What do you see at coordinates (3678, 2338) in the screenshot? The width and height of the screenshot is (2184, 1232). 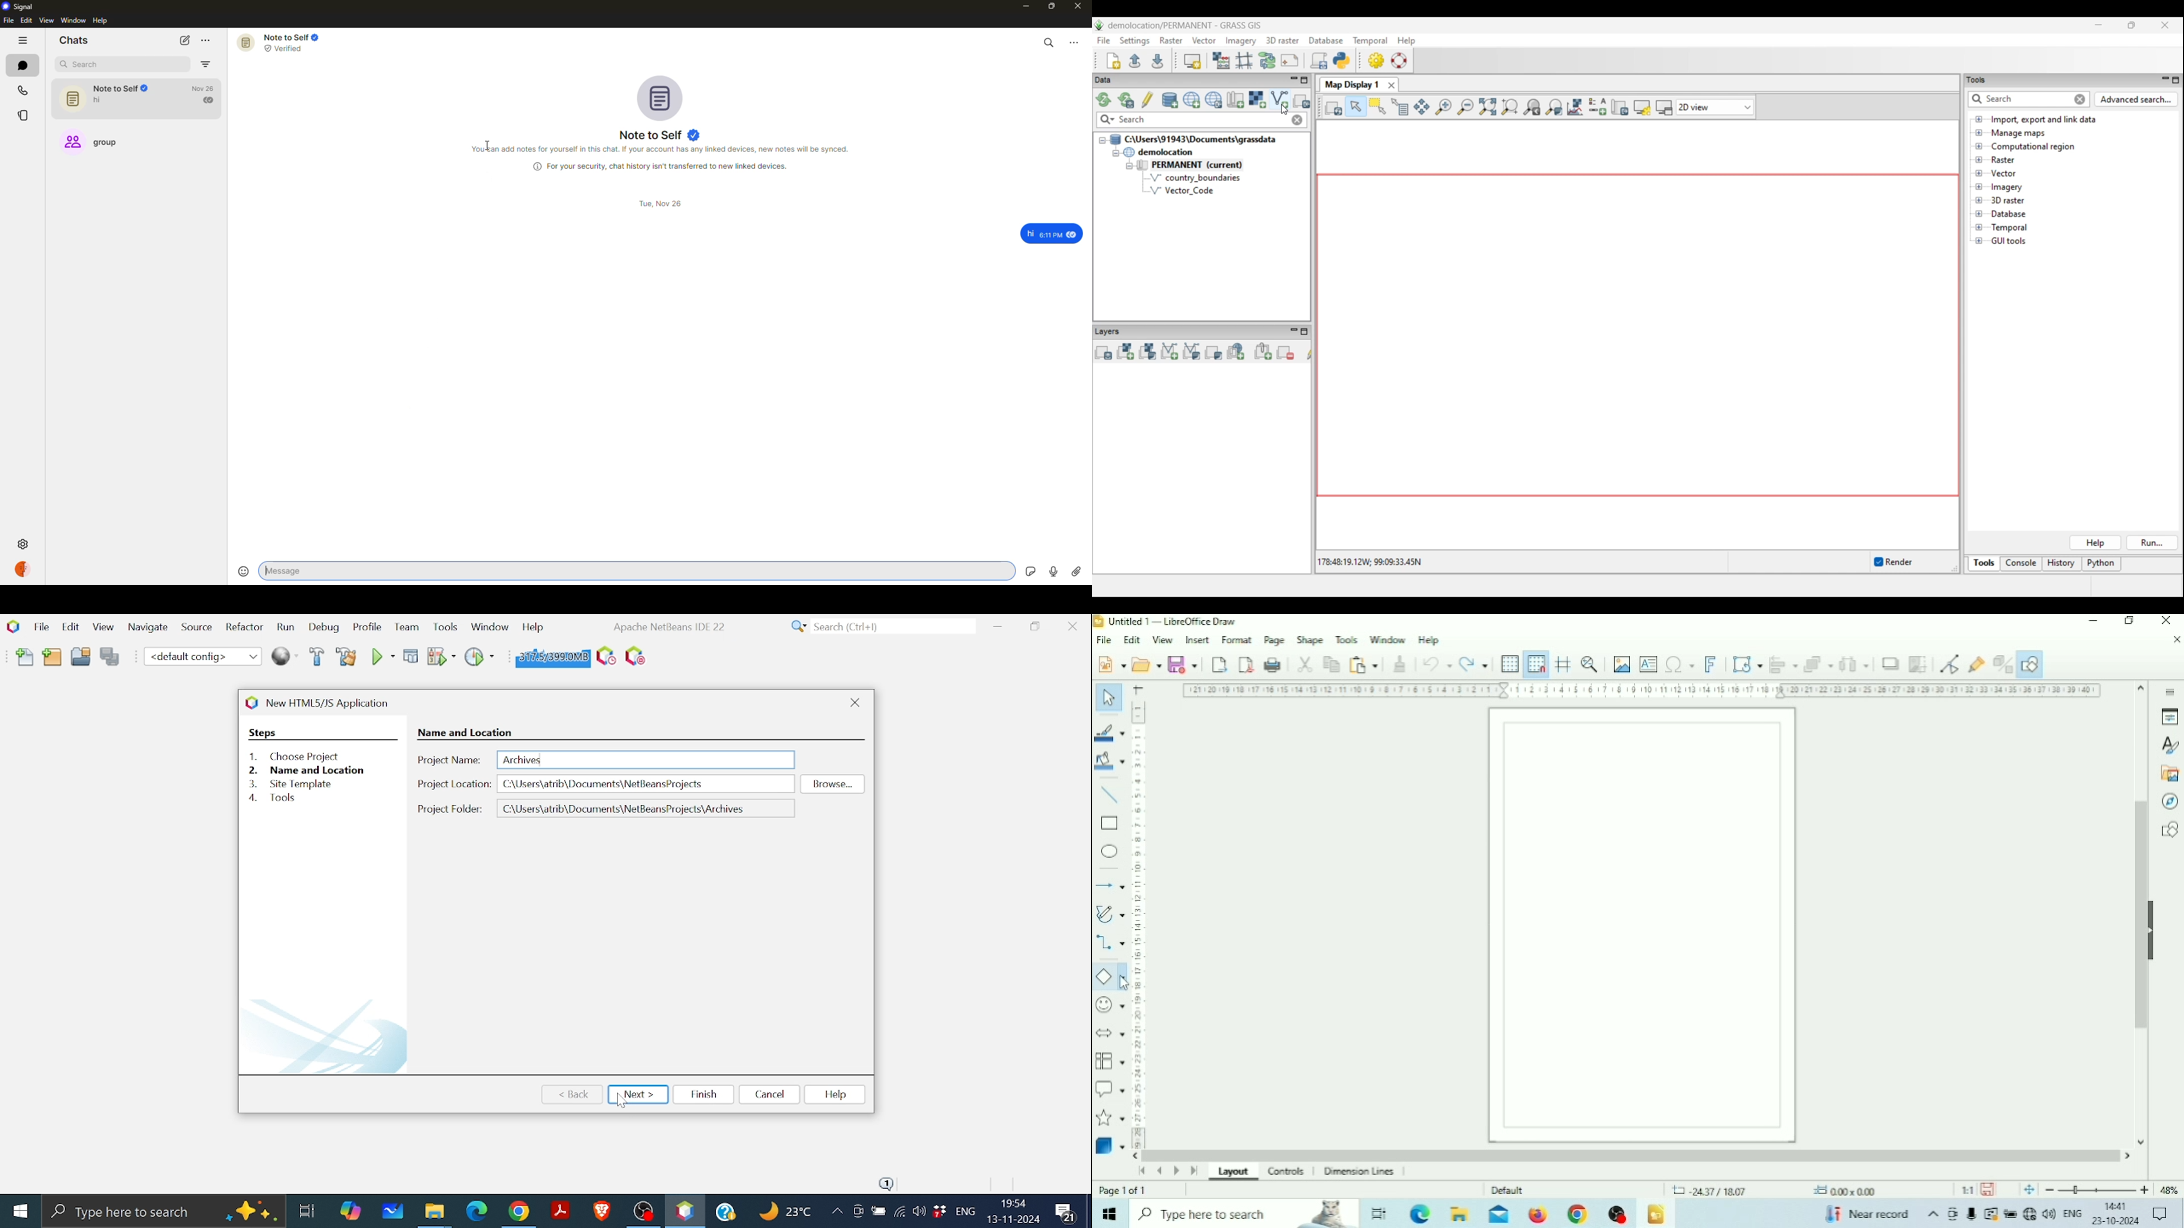 I see `Warning` at bounding box center [3678, 2338].